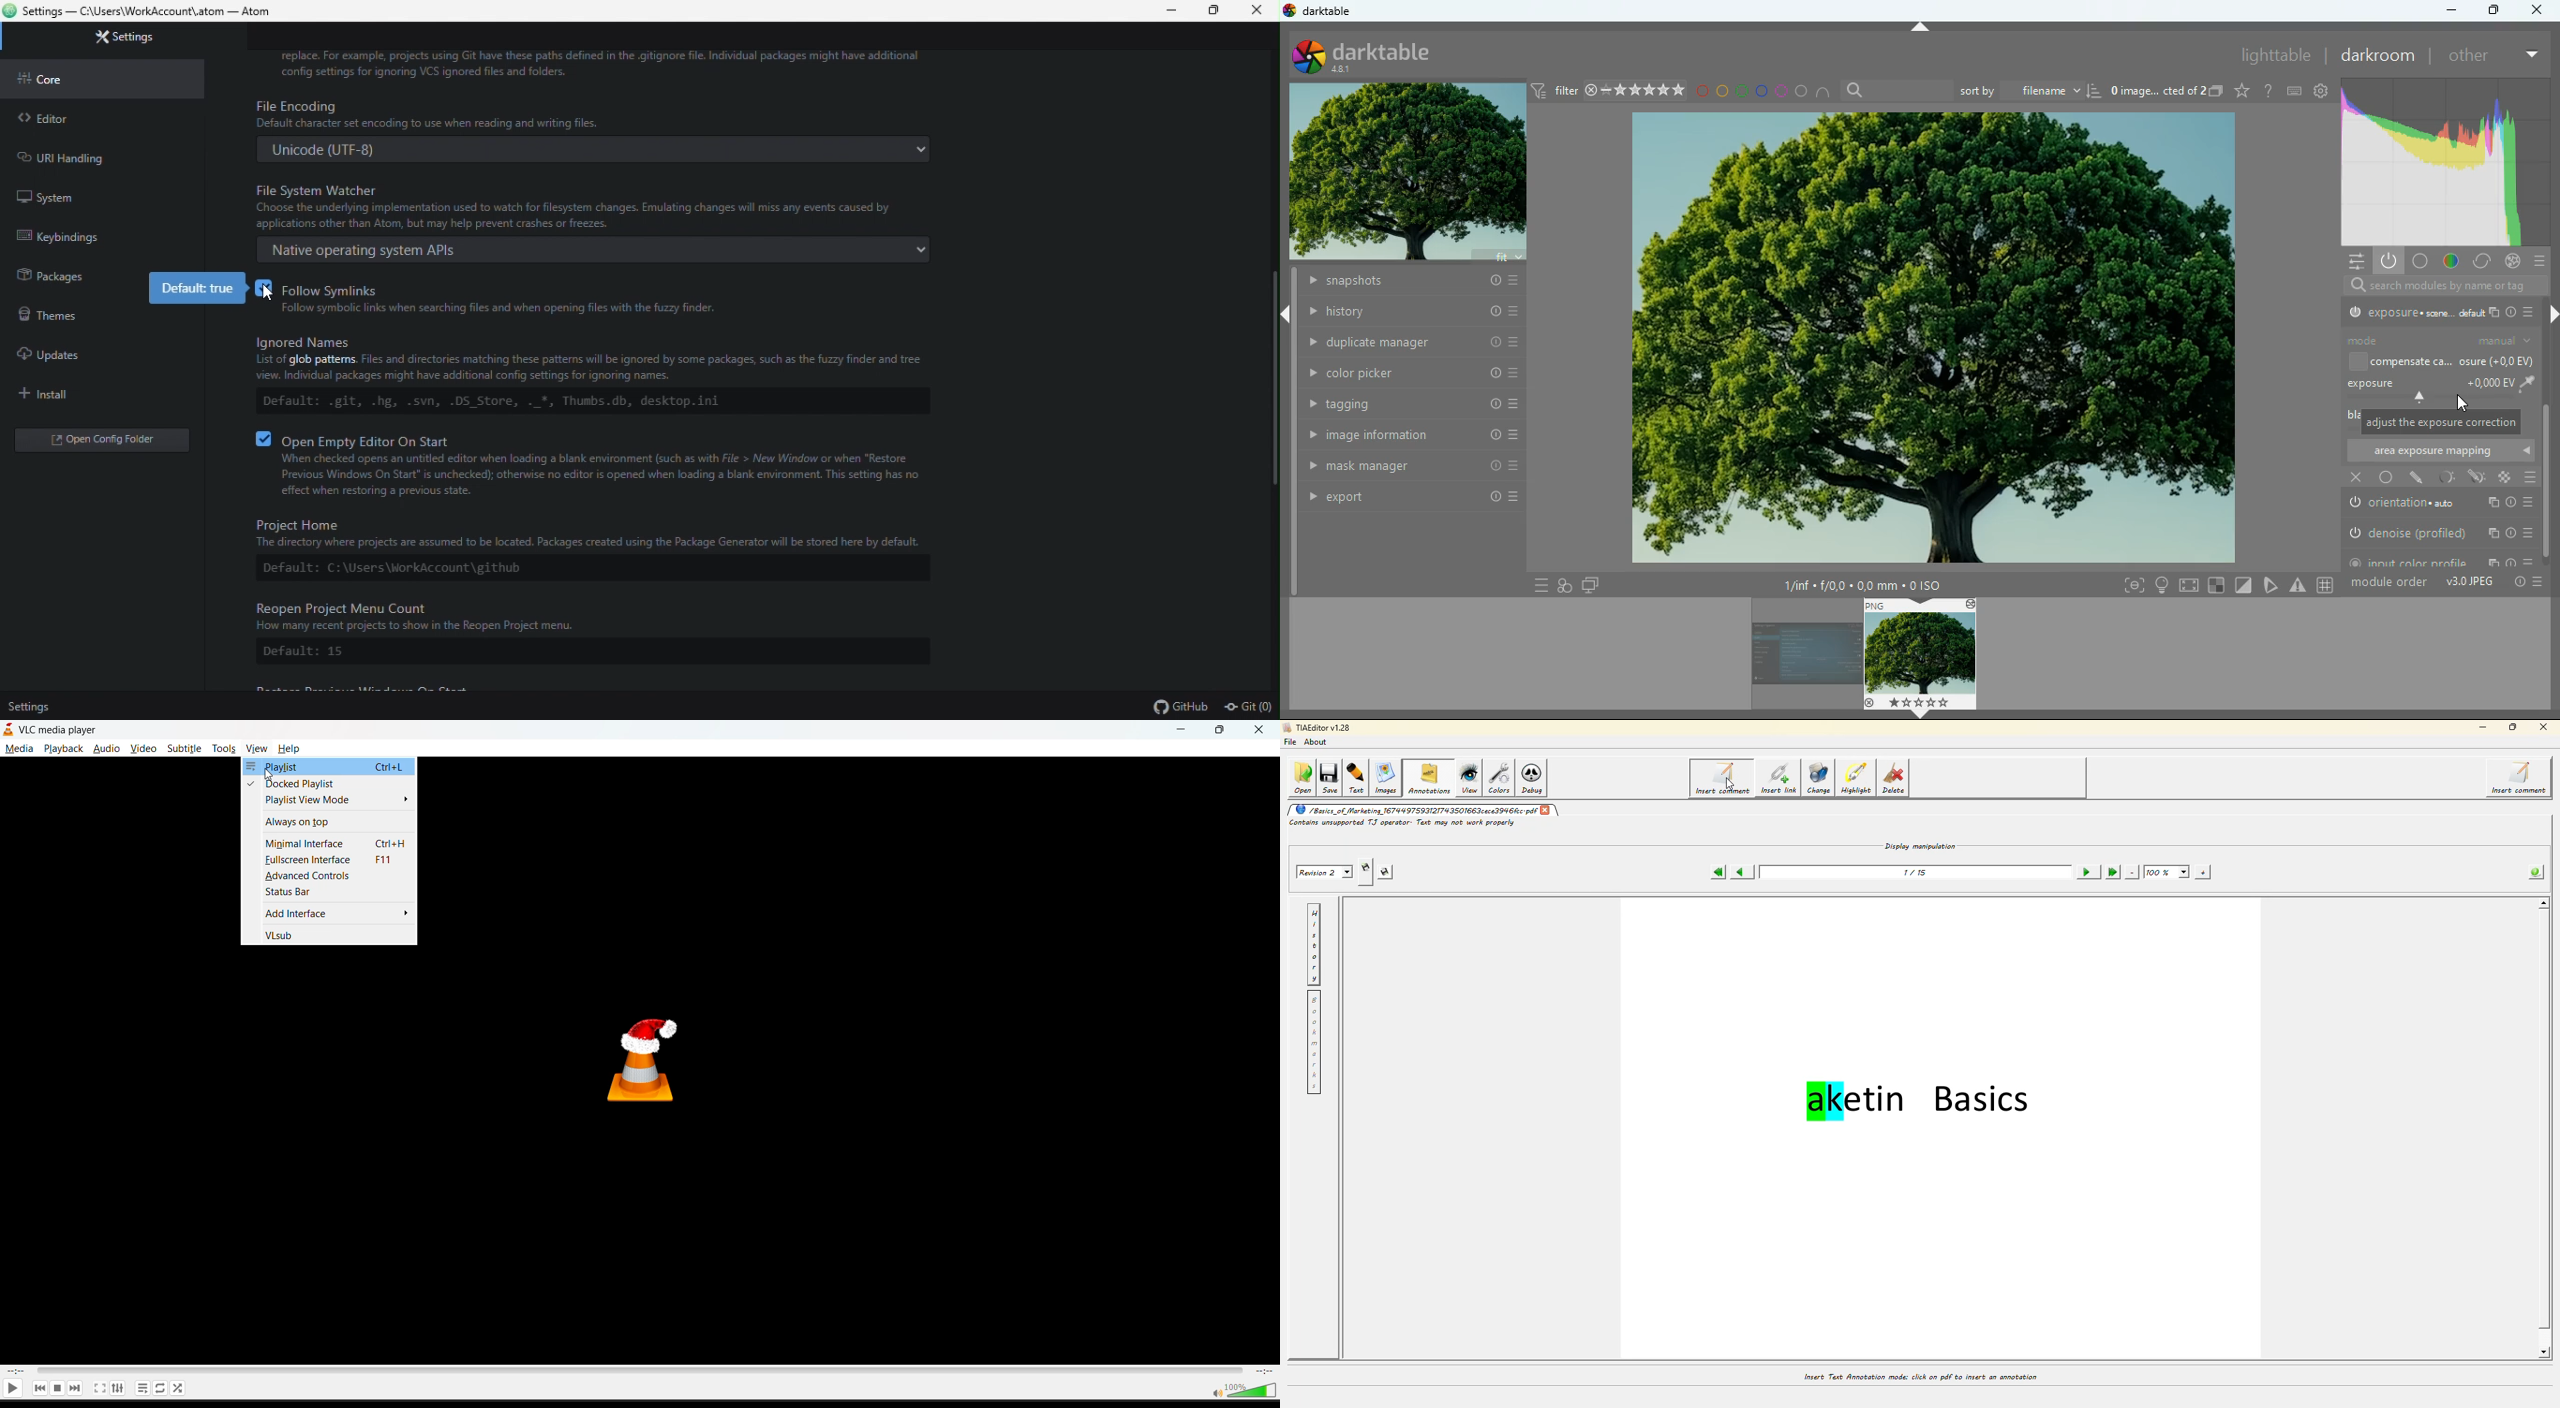 This screenshot has width=2576, height=1428. I want to click on square, so click(2217, 585).